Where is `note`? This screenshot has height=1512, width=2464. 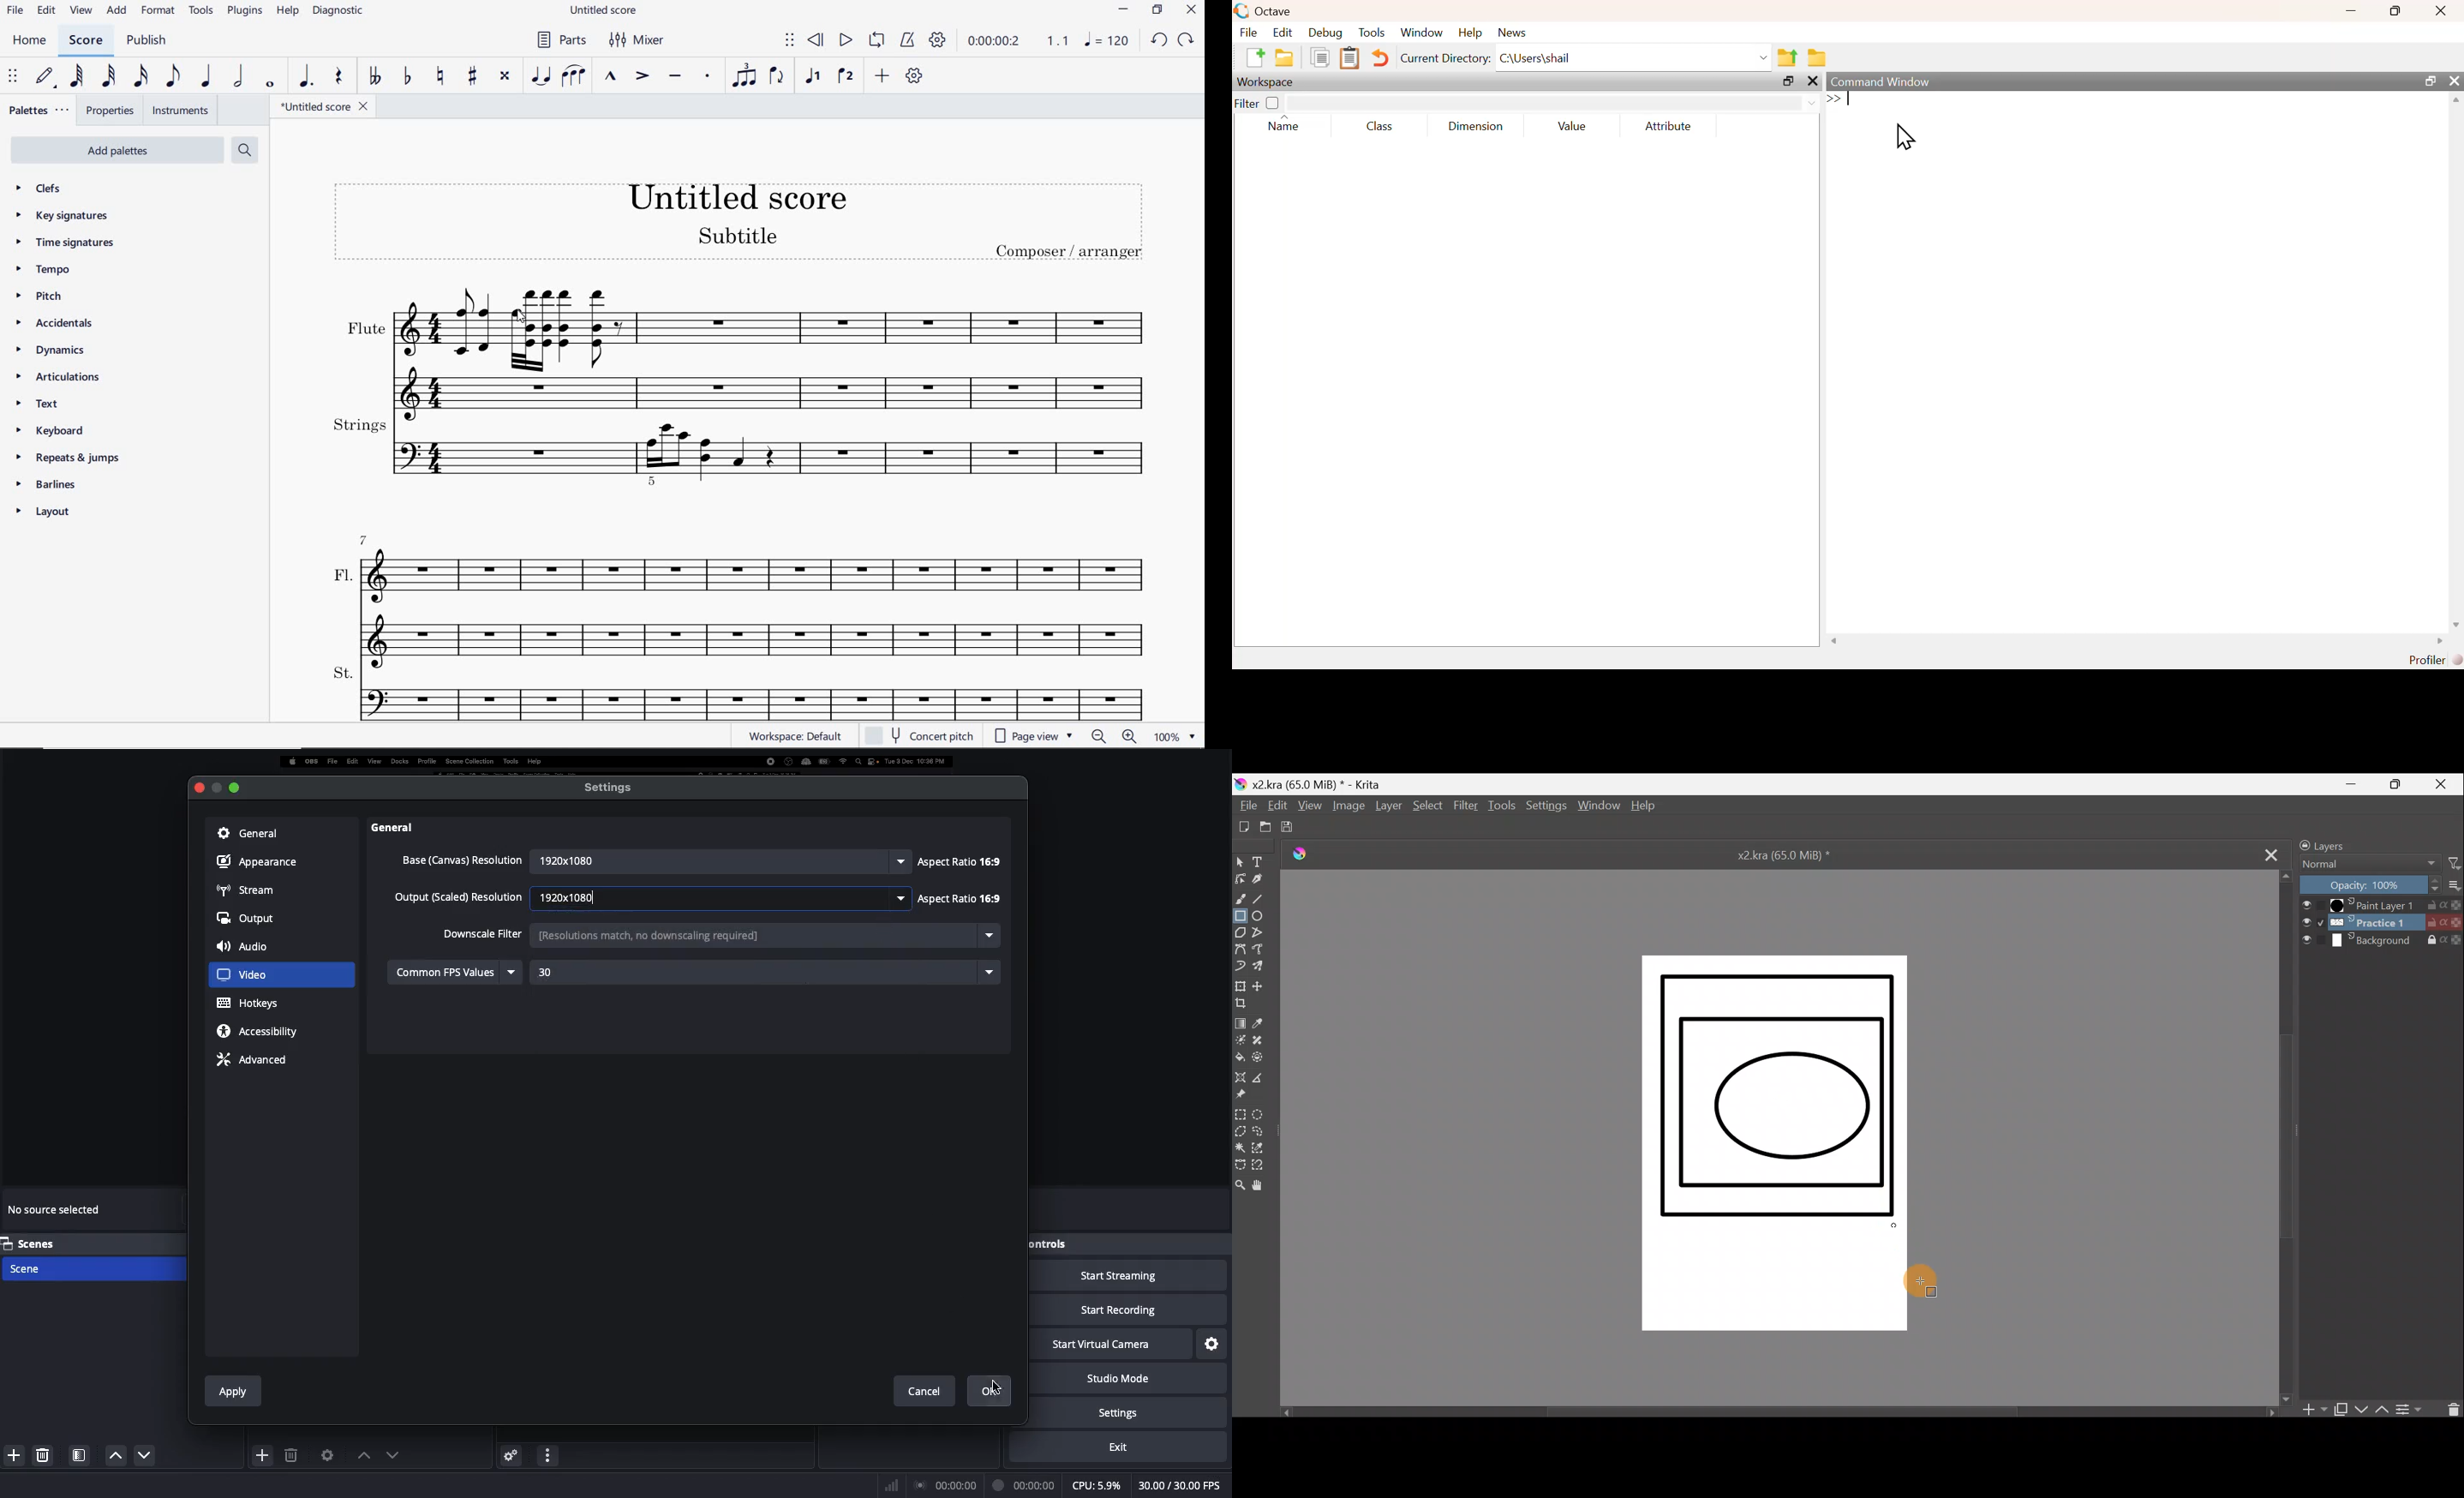
note is located at coordinates (1109, 42).